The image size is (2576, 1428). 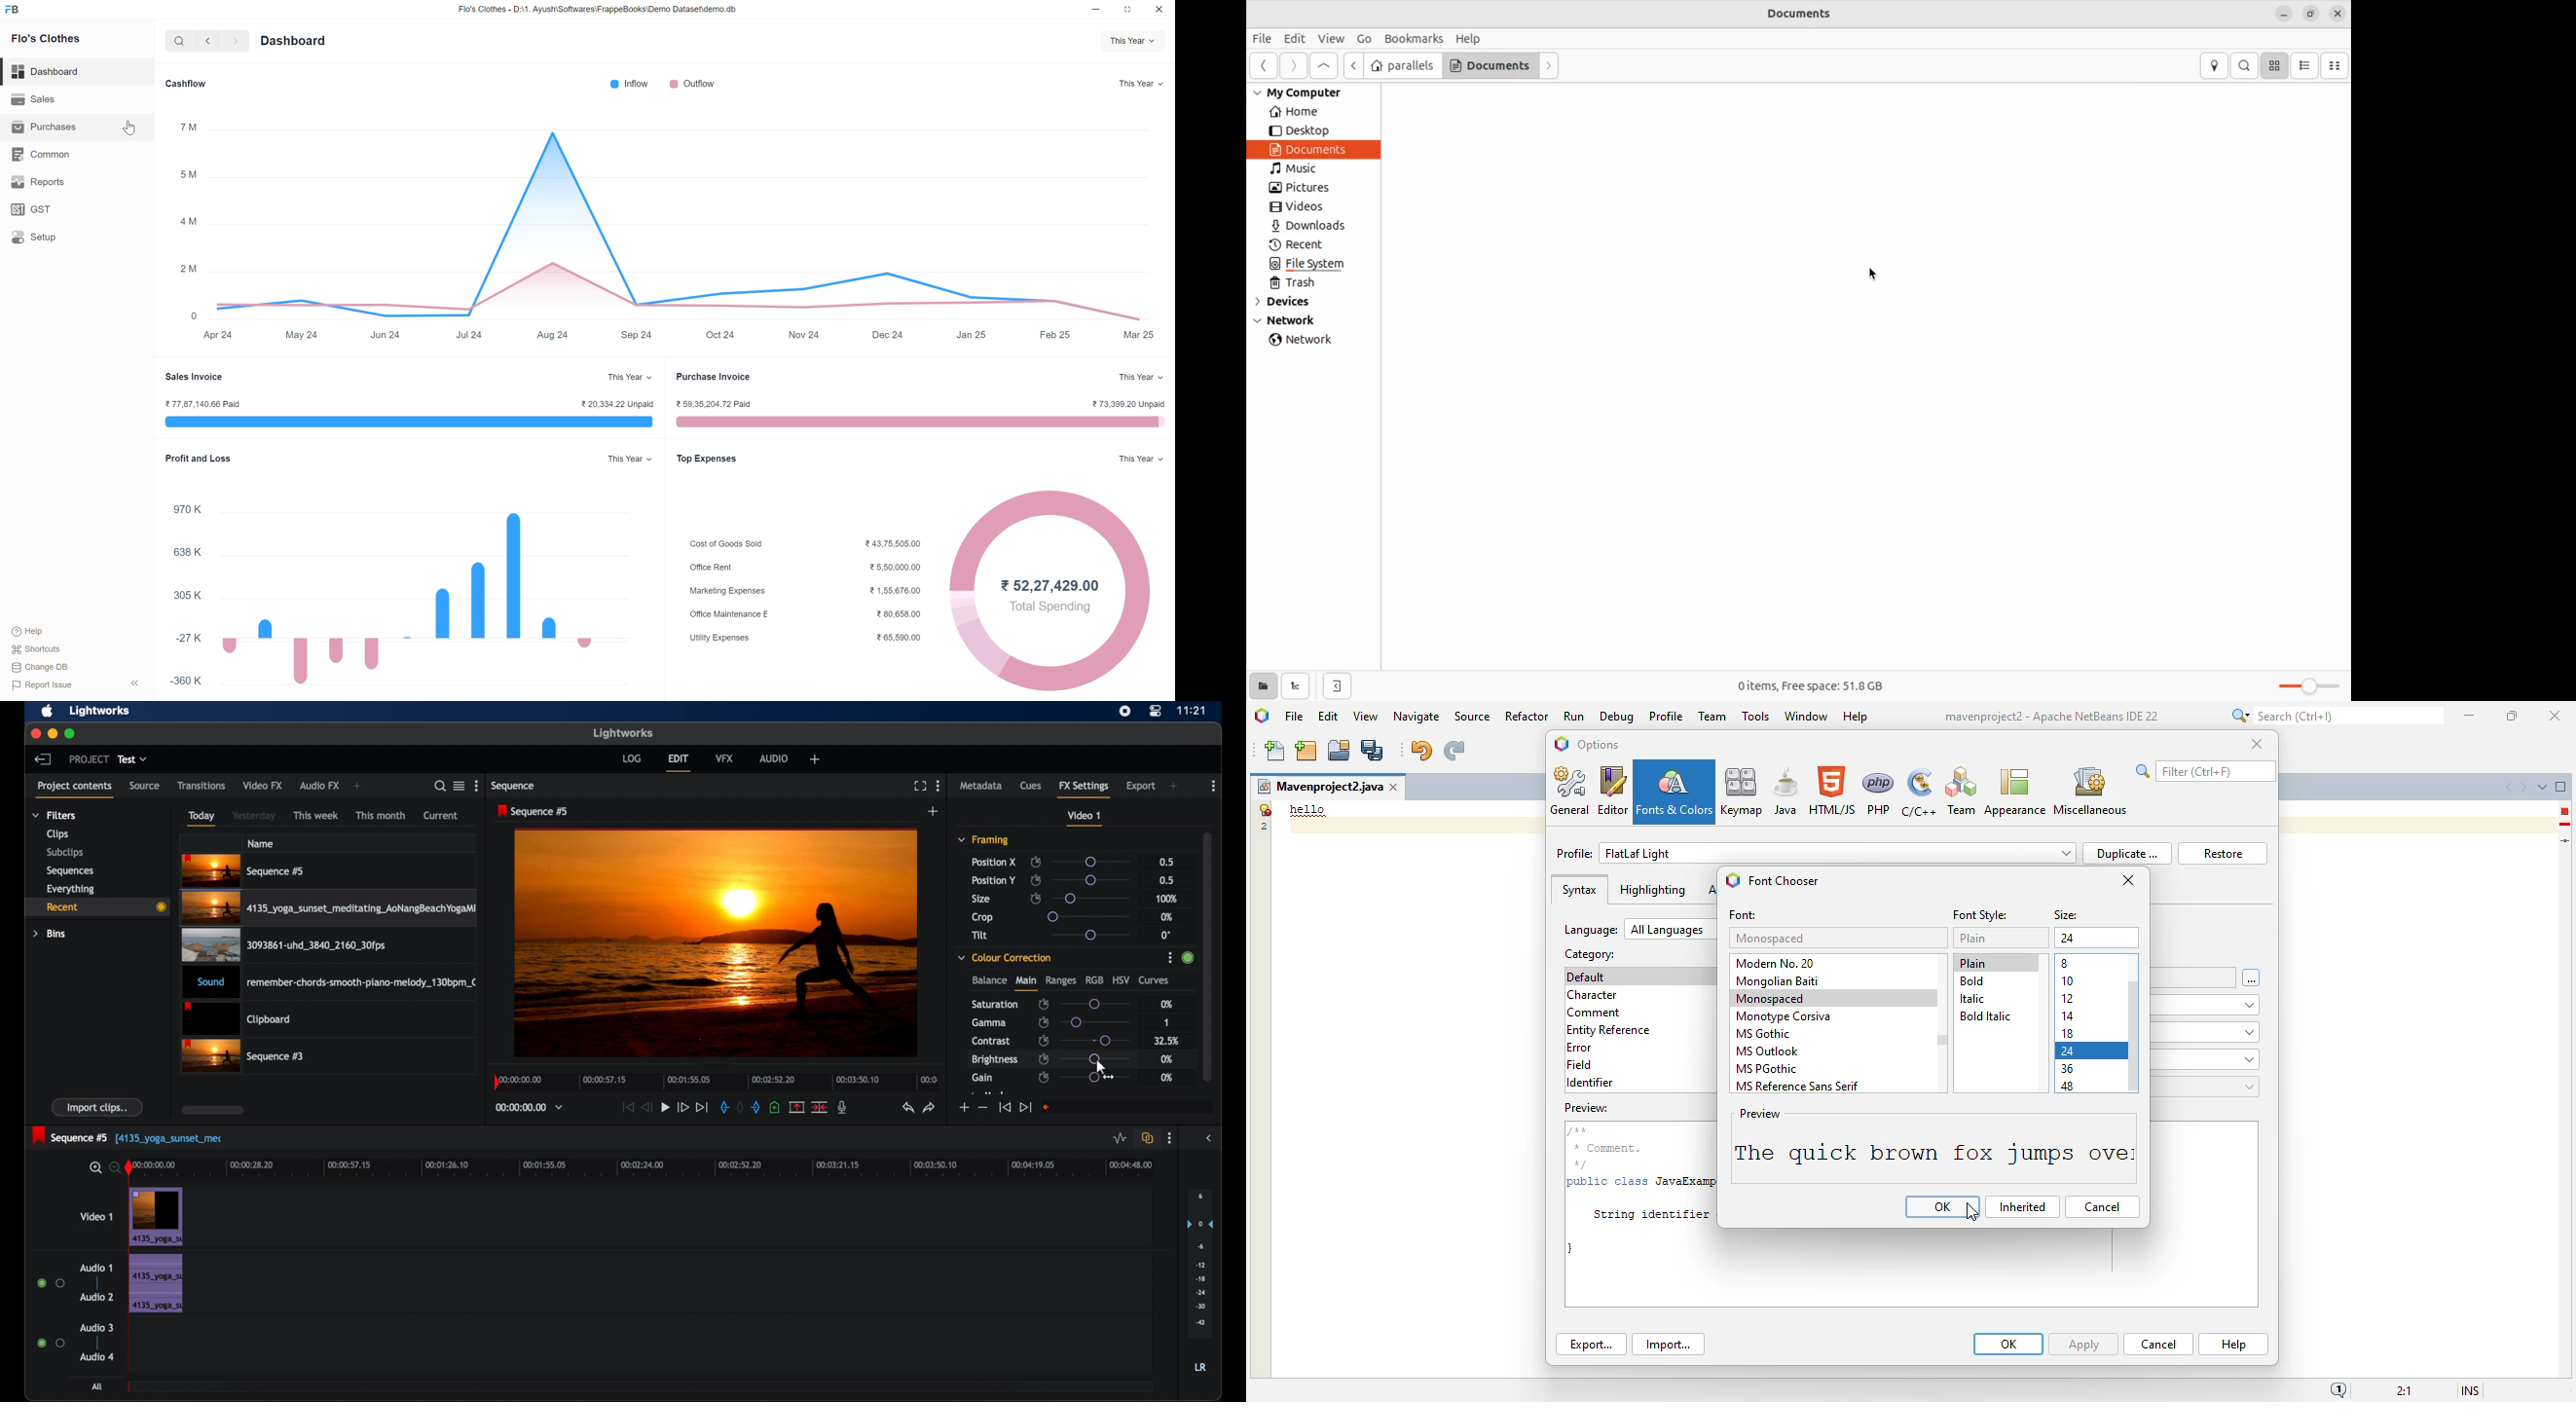 I want to click on Purchases, so click(x=42, y=127).